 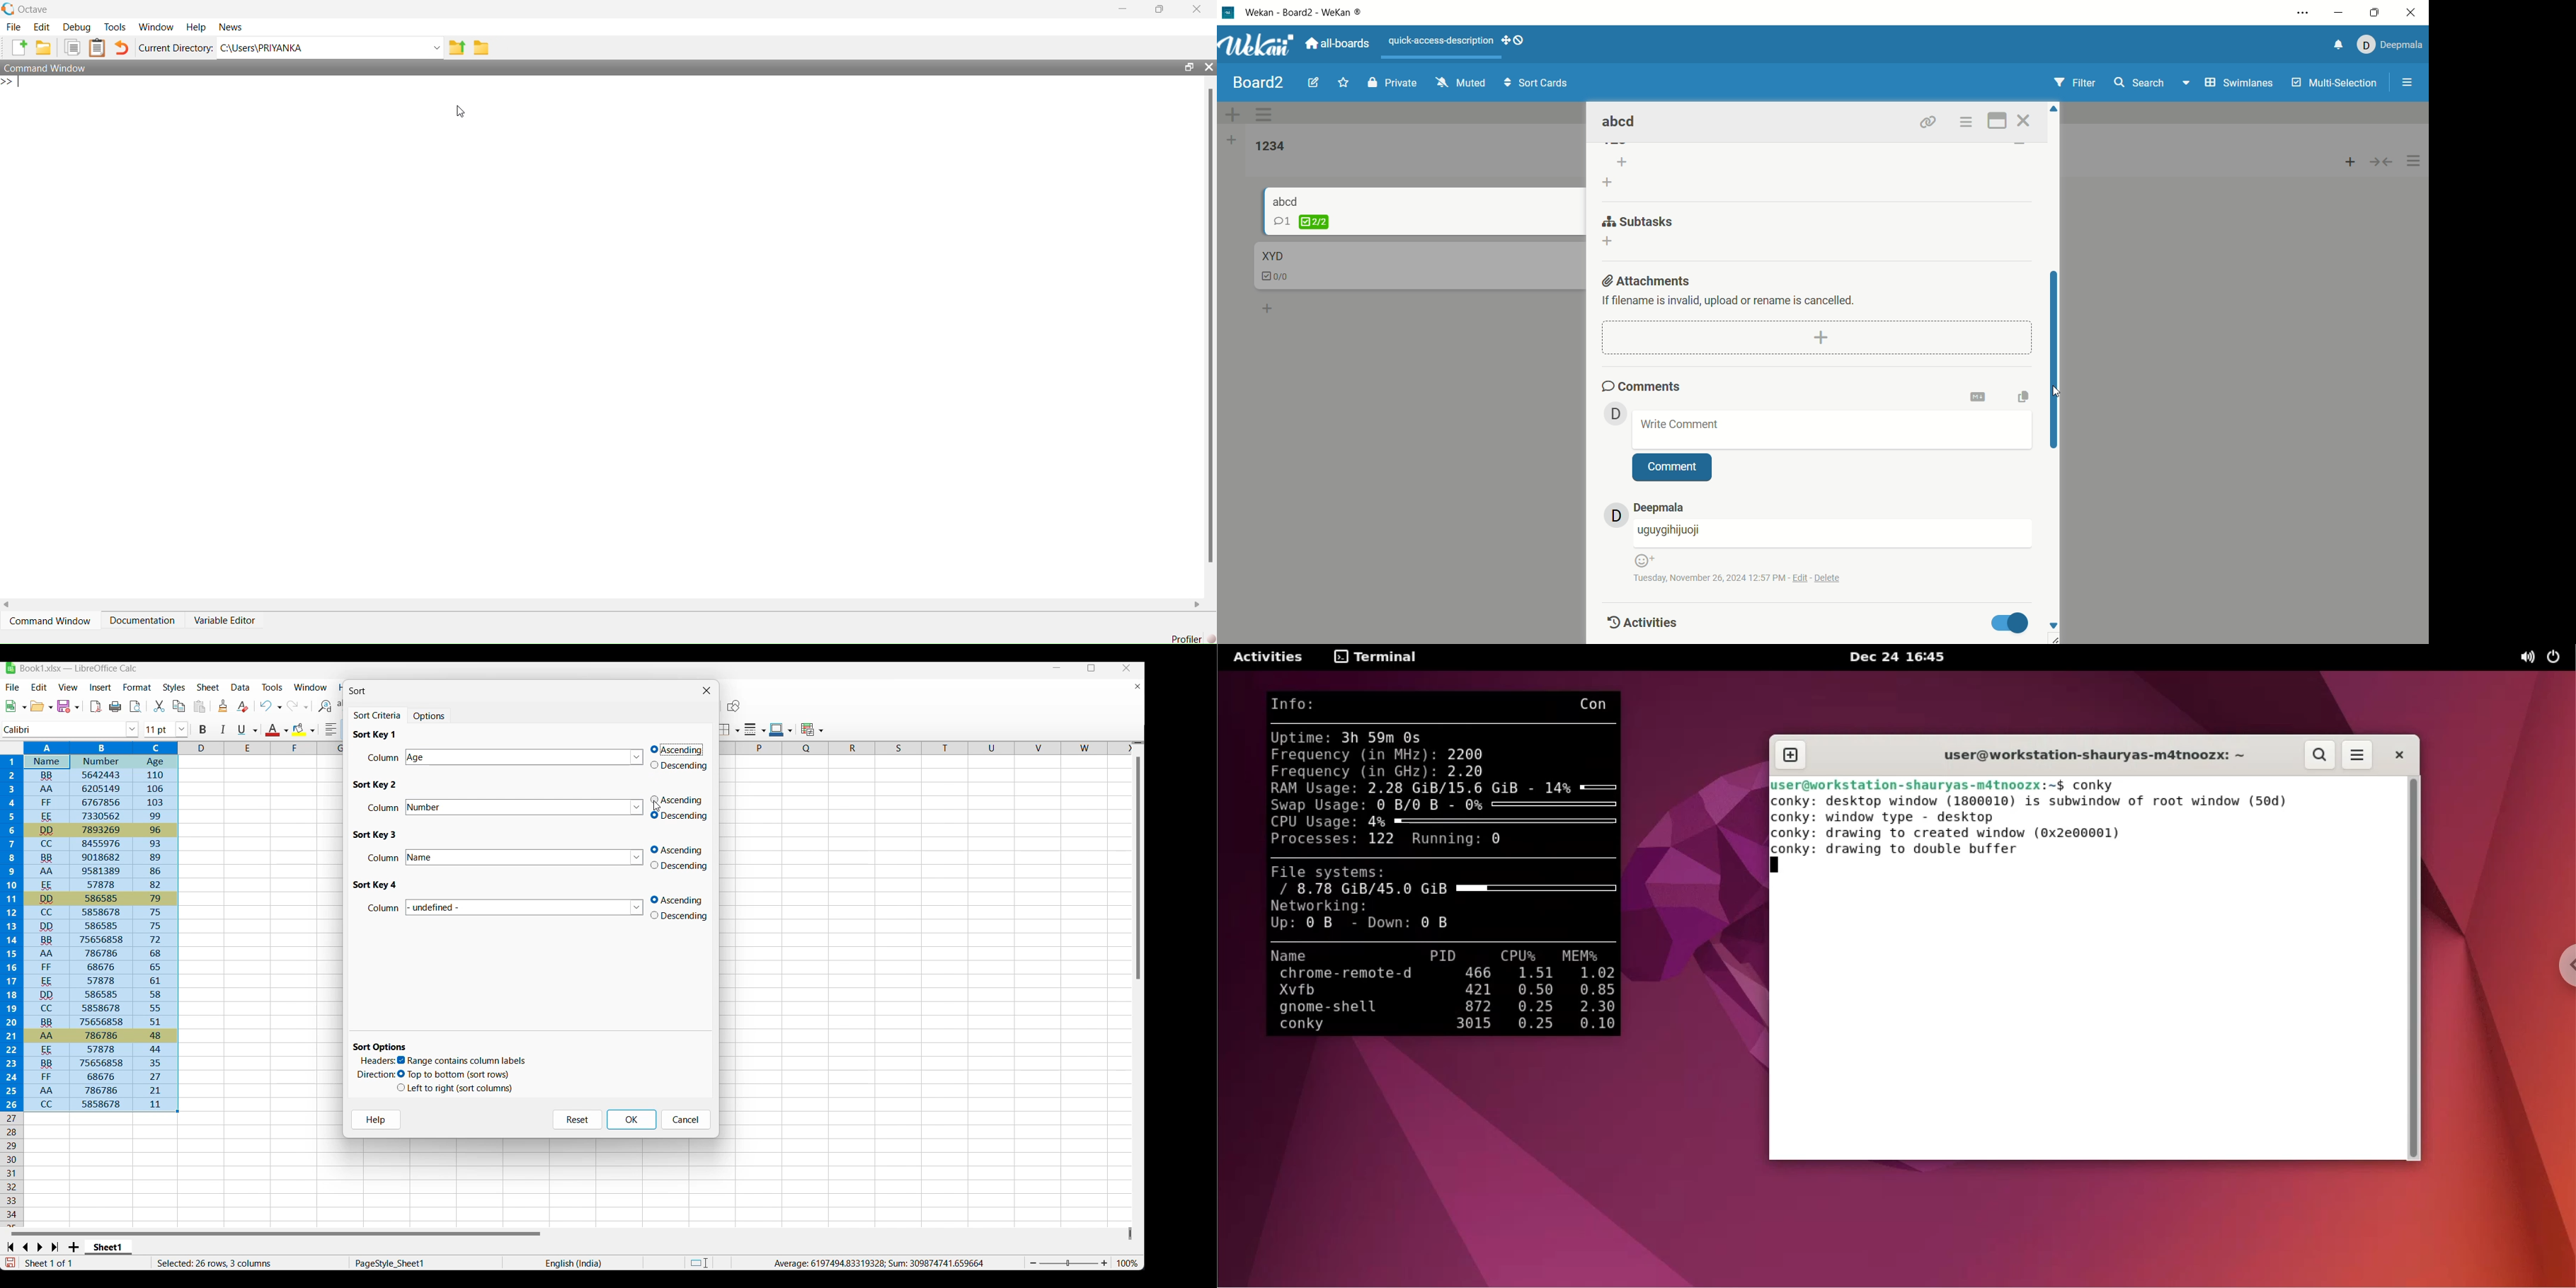 I want to click on Indicates sort option for Headers, so click(x=378, y=1060).